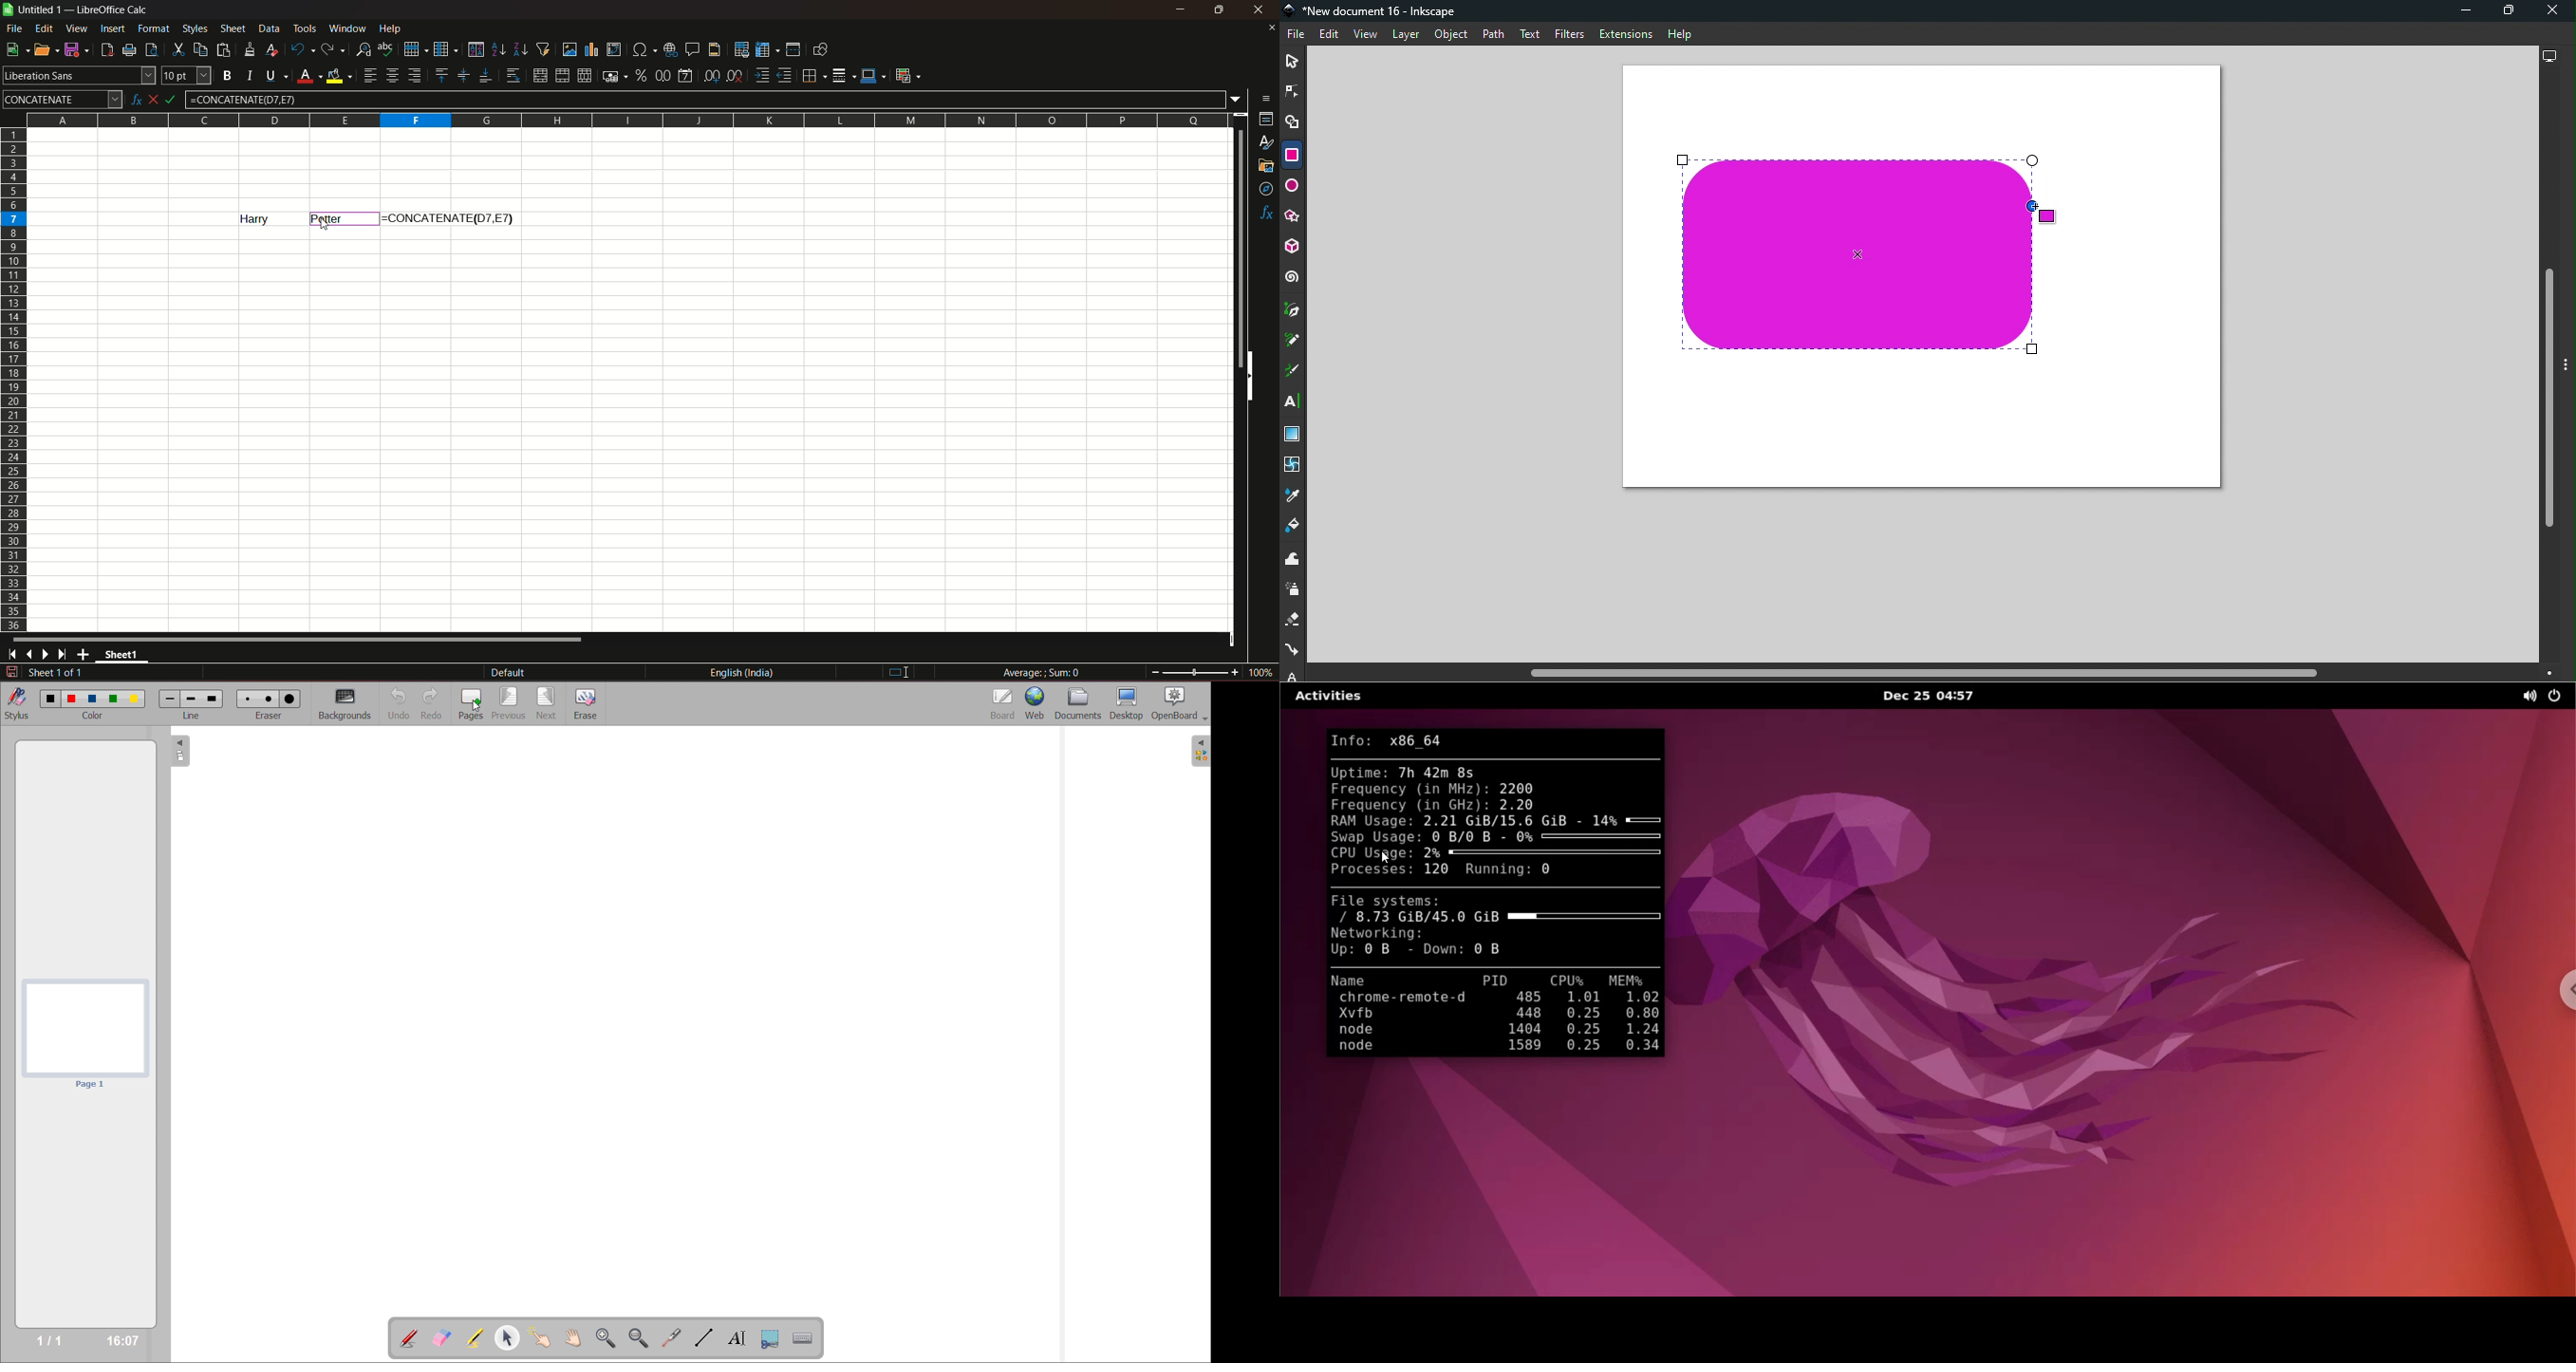 The width and height of the screenshot is (2576, 1372). I want to click on format as number, so click(663, 75).